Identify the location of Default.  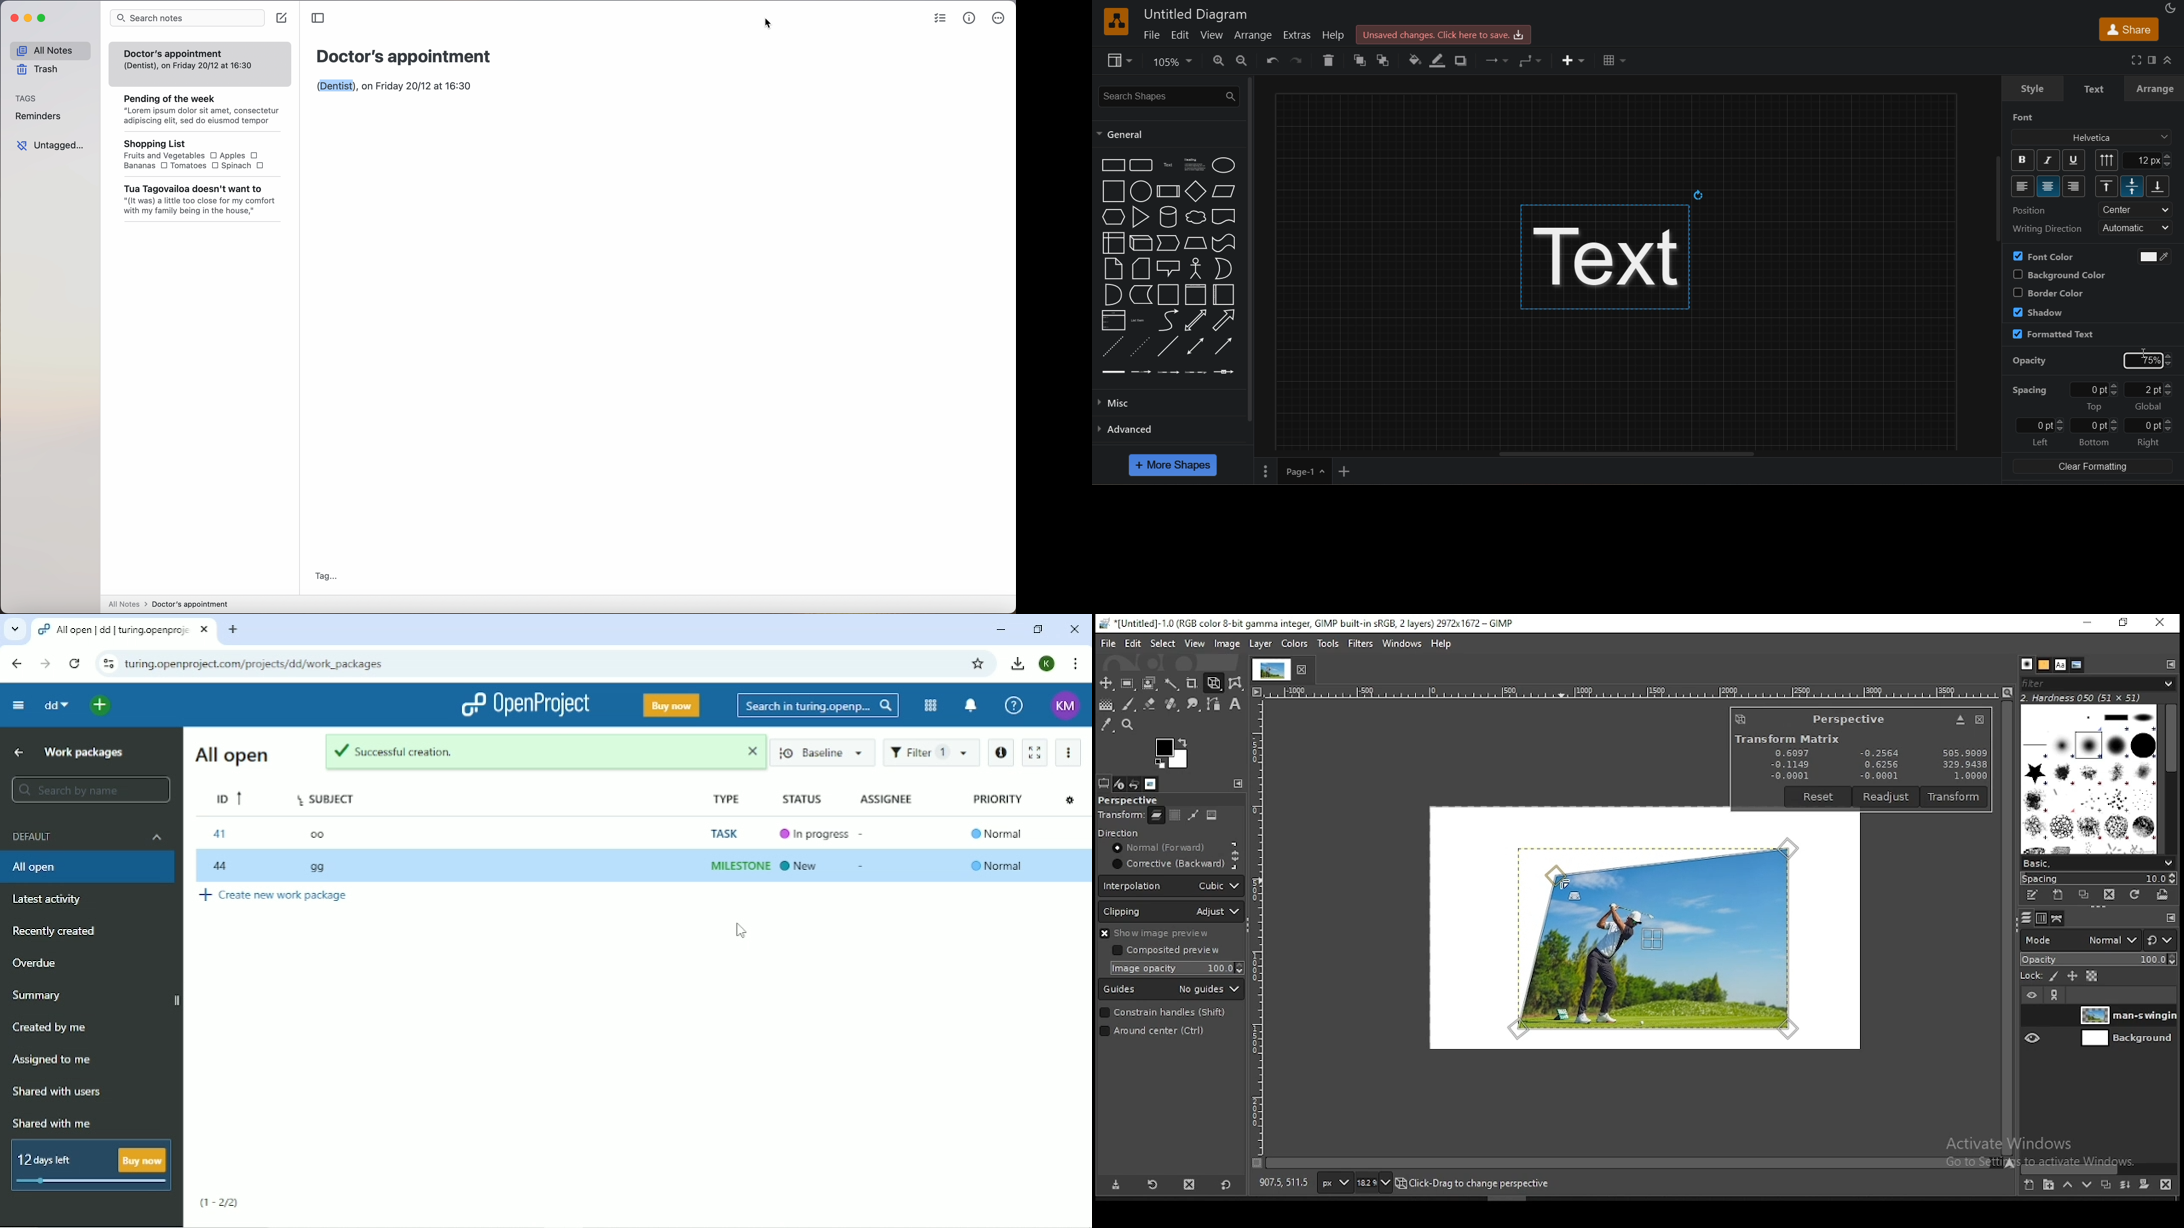
(88, 839).